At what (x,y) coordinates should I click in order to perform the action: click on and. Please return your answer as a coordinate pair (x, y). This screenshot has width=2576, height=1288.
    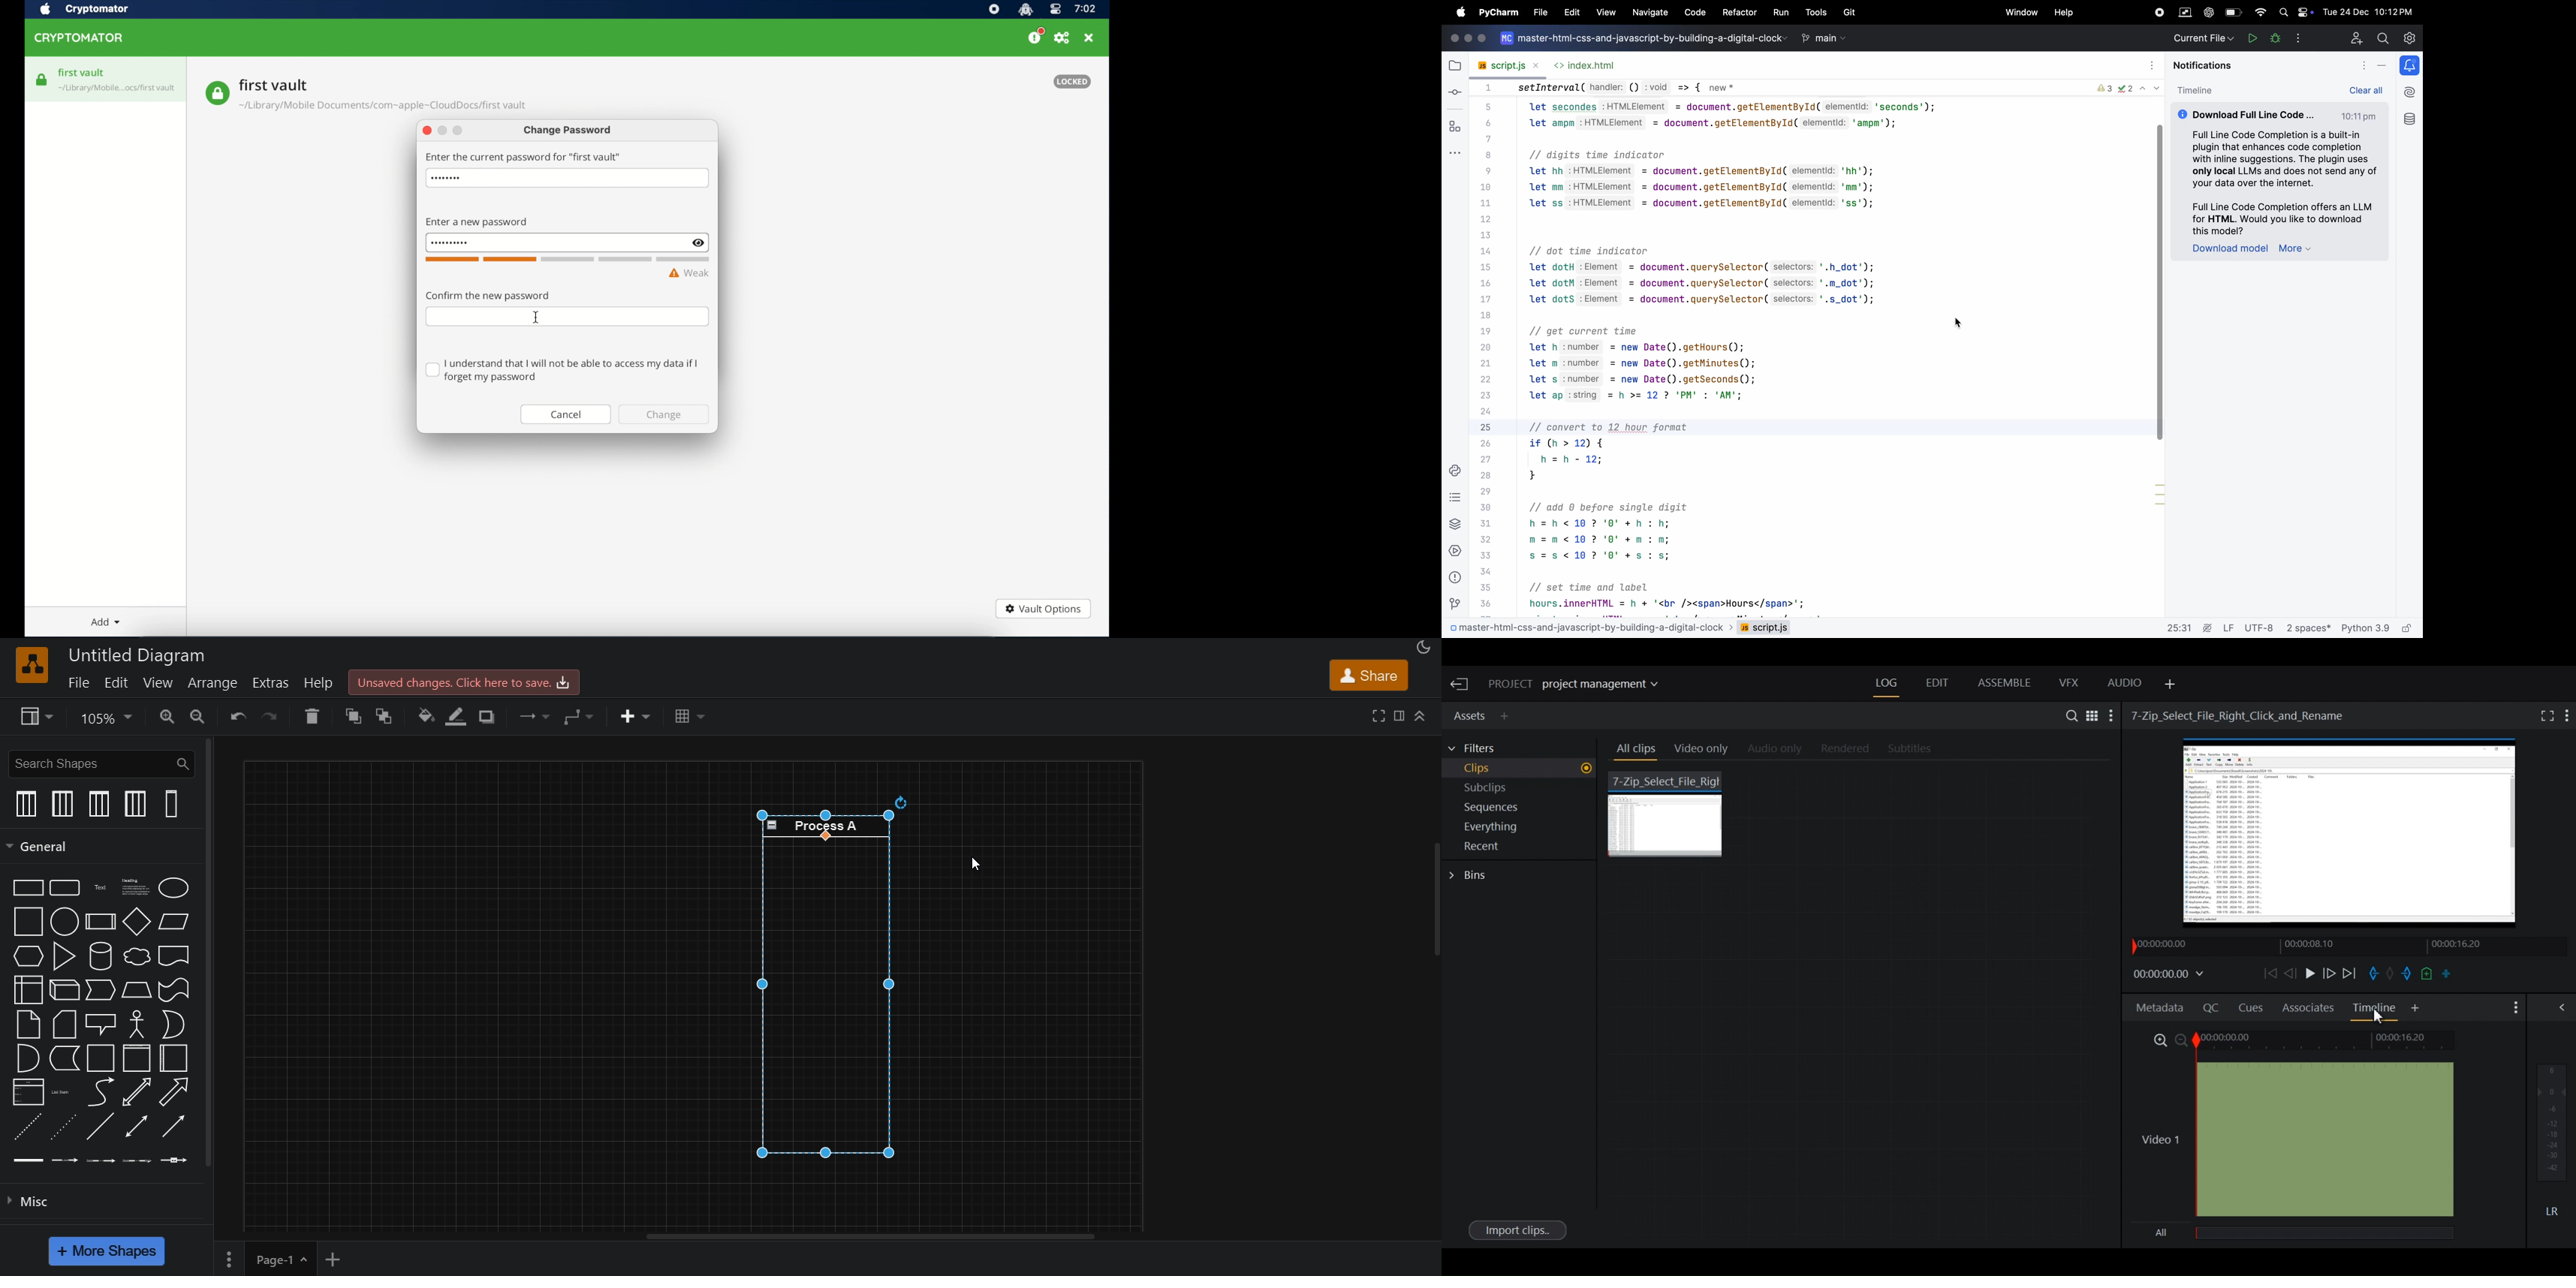
    Looking at the image, I should click on (28, 1058).